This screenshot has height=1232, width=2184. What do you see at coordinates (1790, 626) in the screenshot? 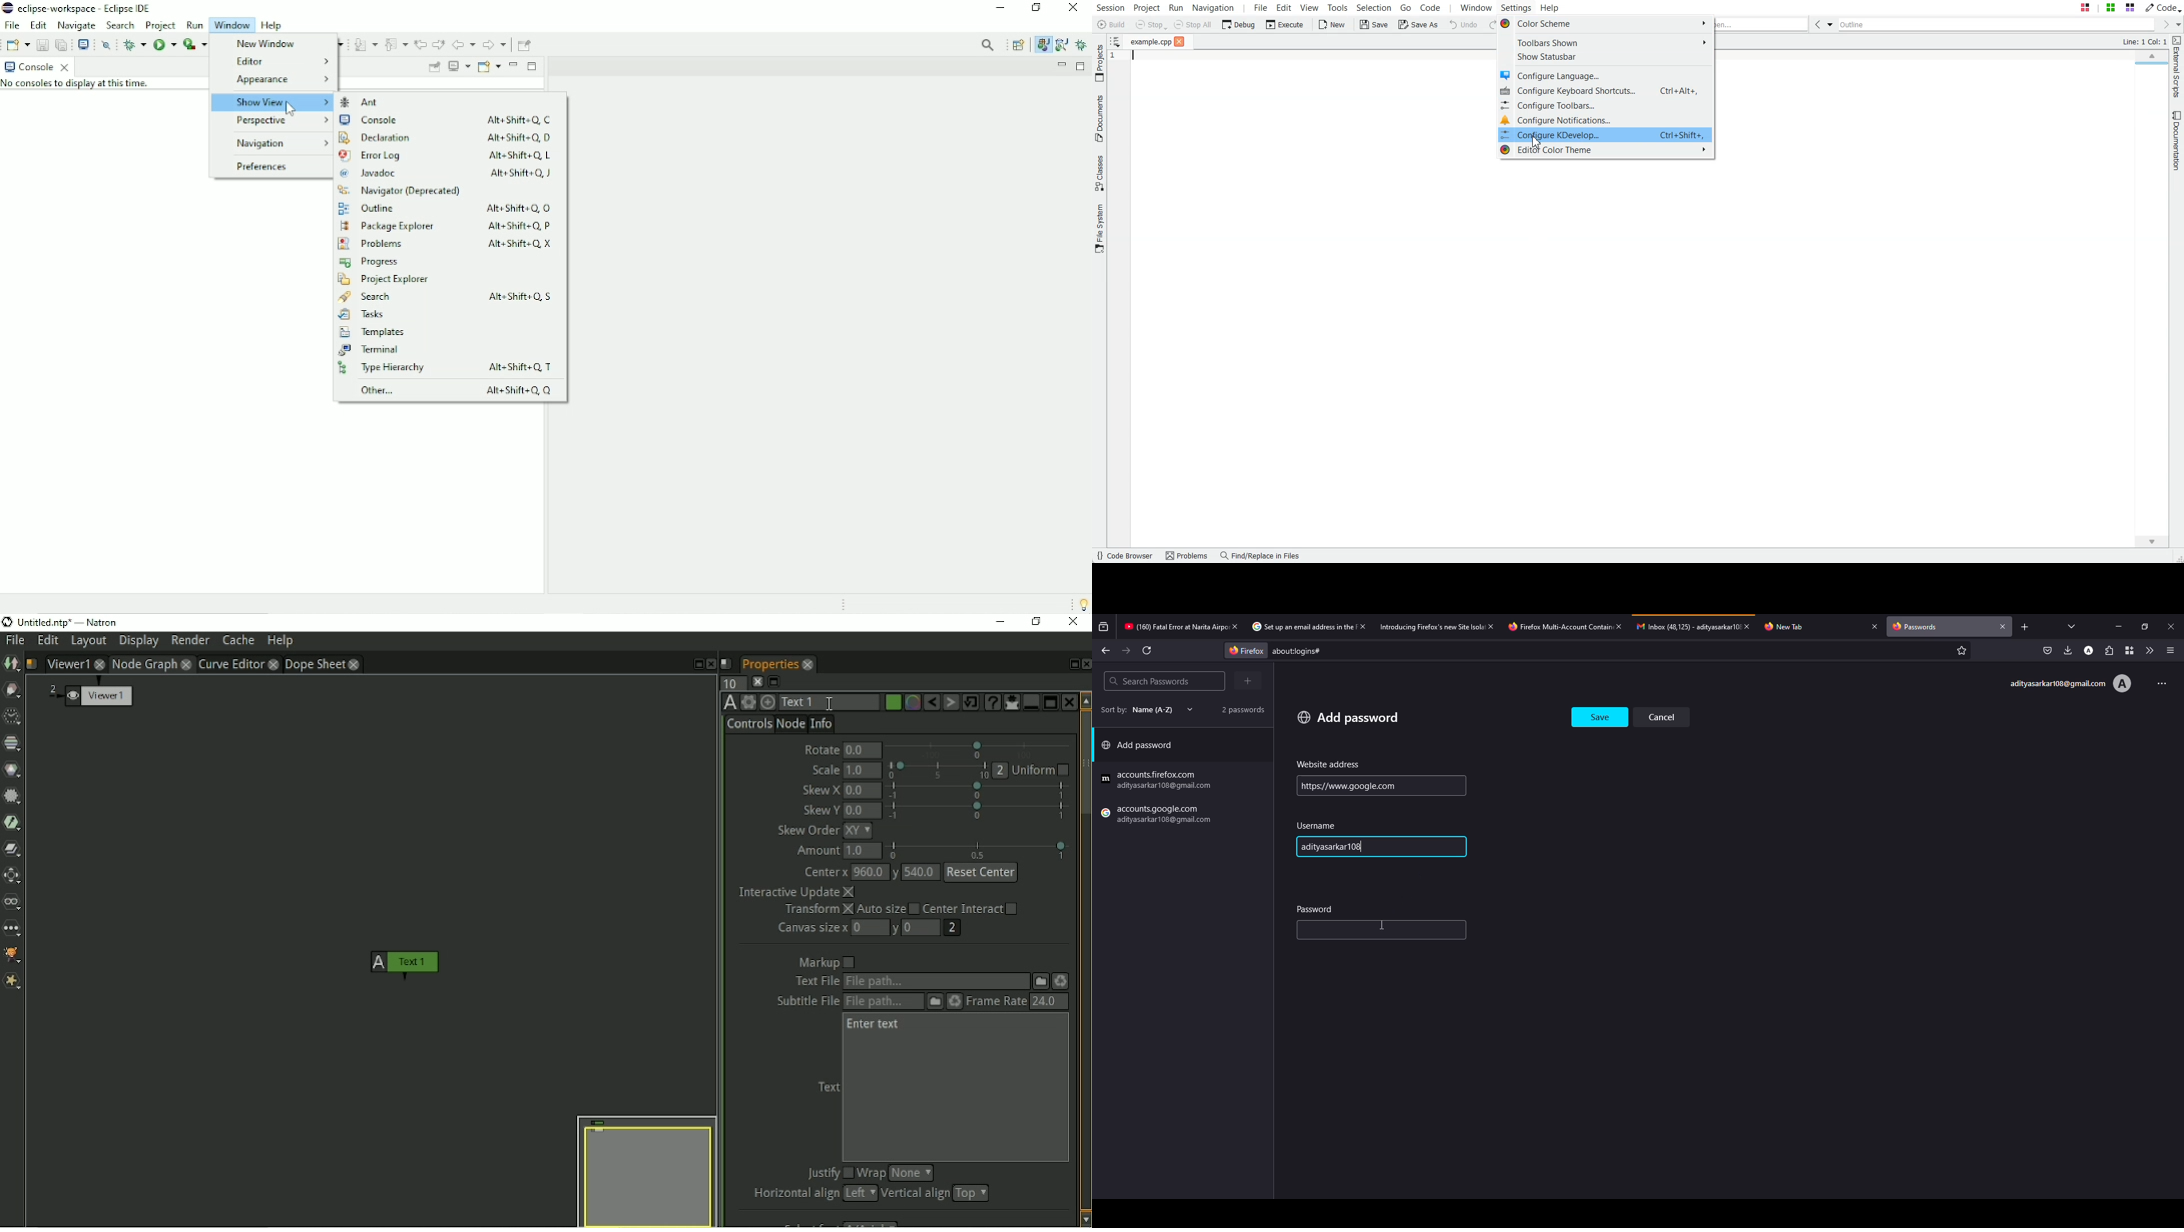
I see `tab` at bounding box center [1790, 626].